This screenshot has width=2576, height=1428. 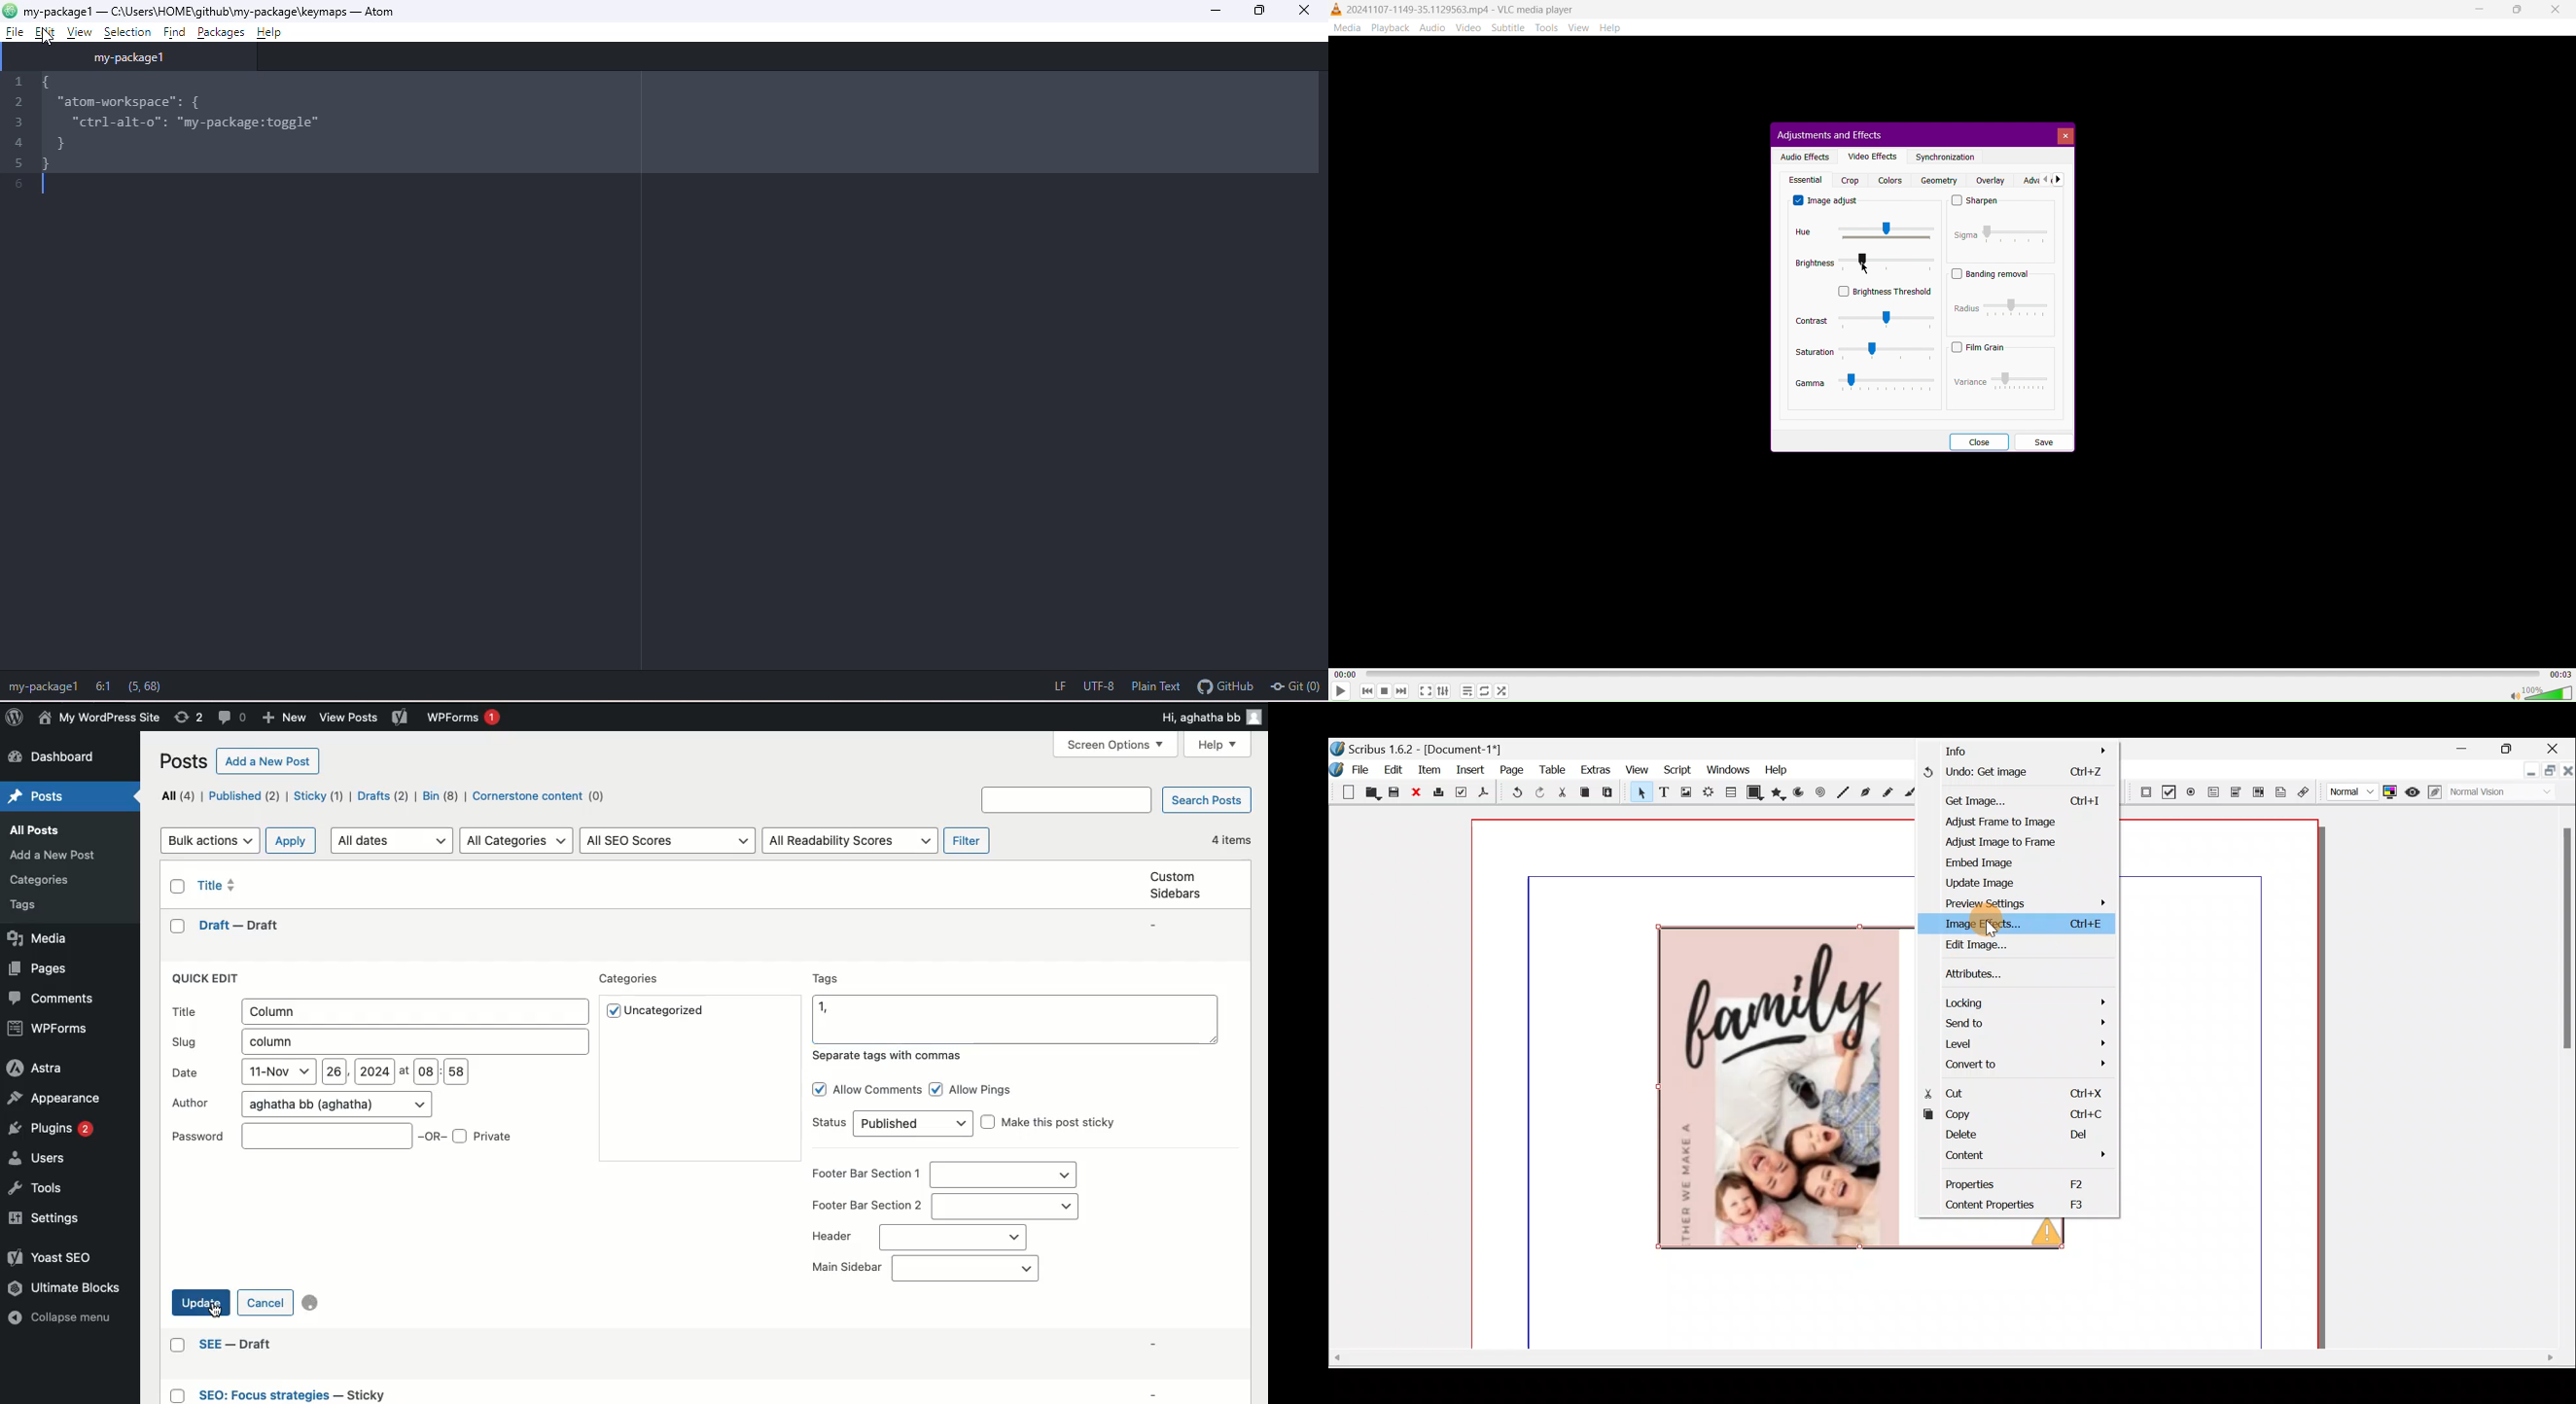 What do you see at coordinates (1461, 794) in the screenshot?
I see `Preflight verifier` at bounding box center [1461, 794].